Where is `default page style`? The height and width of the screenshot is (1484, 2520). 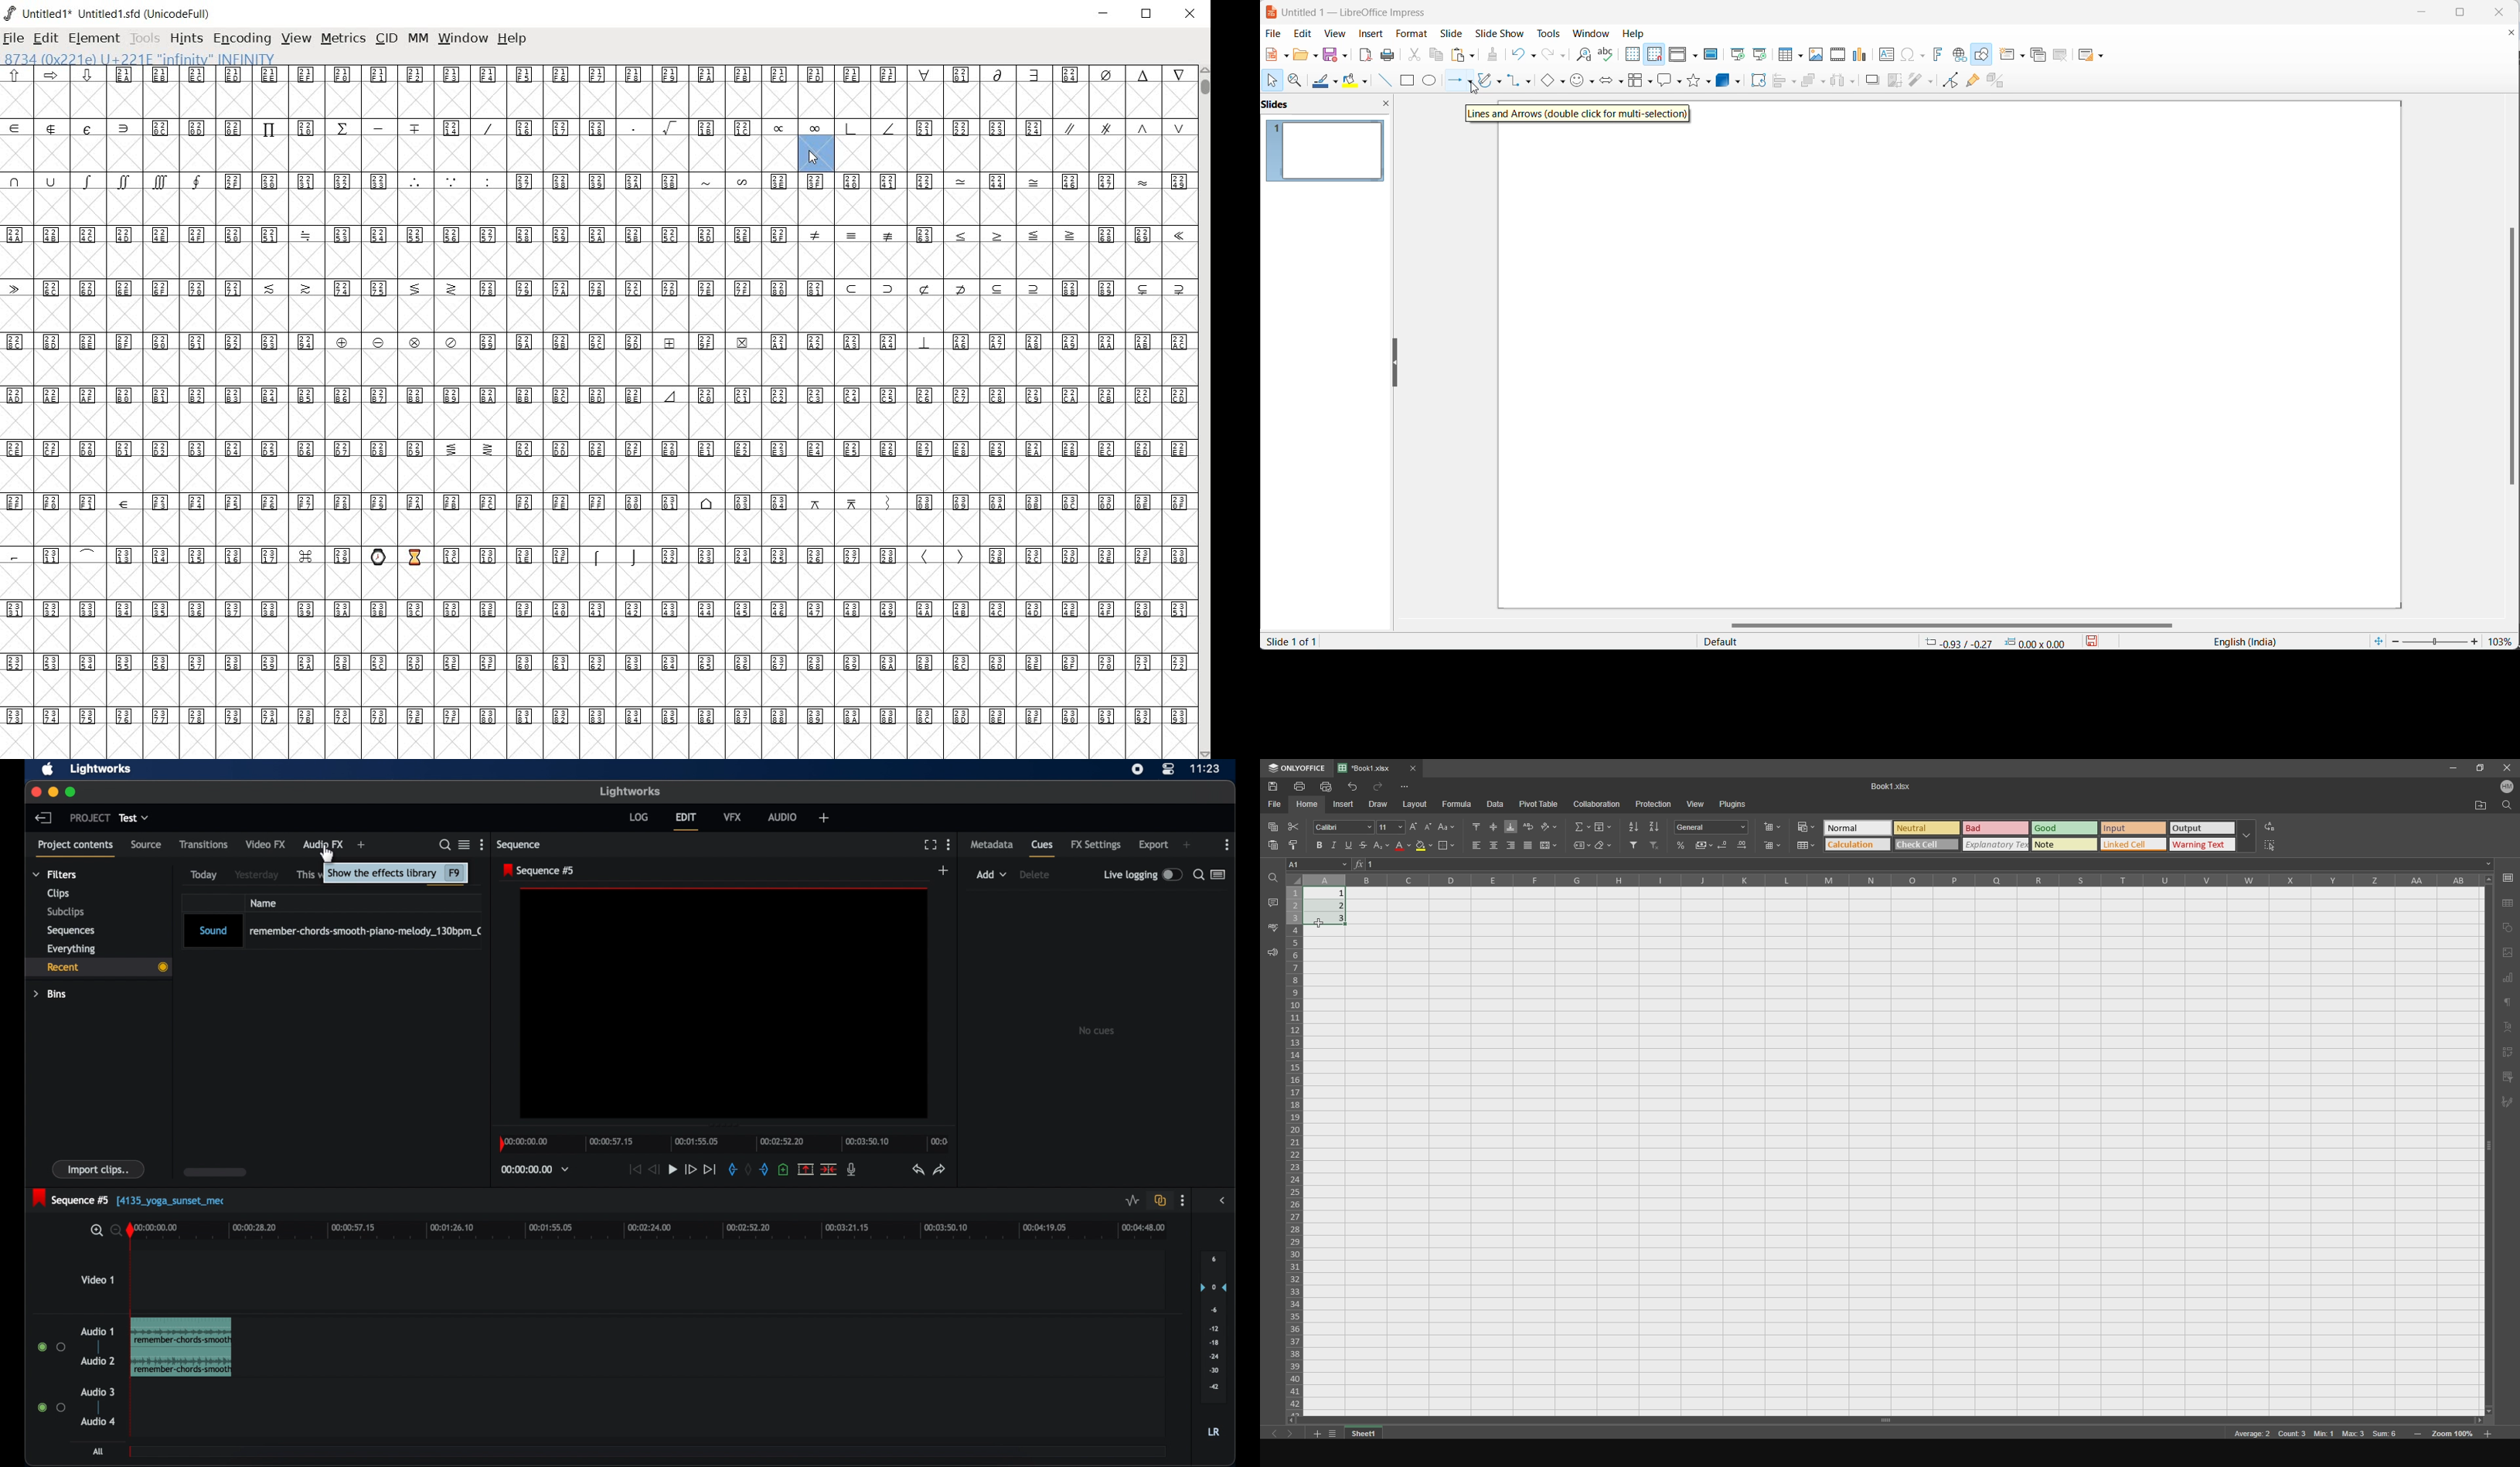
default page style is located at coordinates (1801, 642).